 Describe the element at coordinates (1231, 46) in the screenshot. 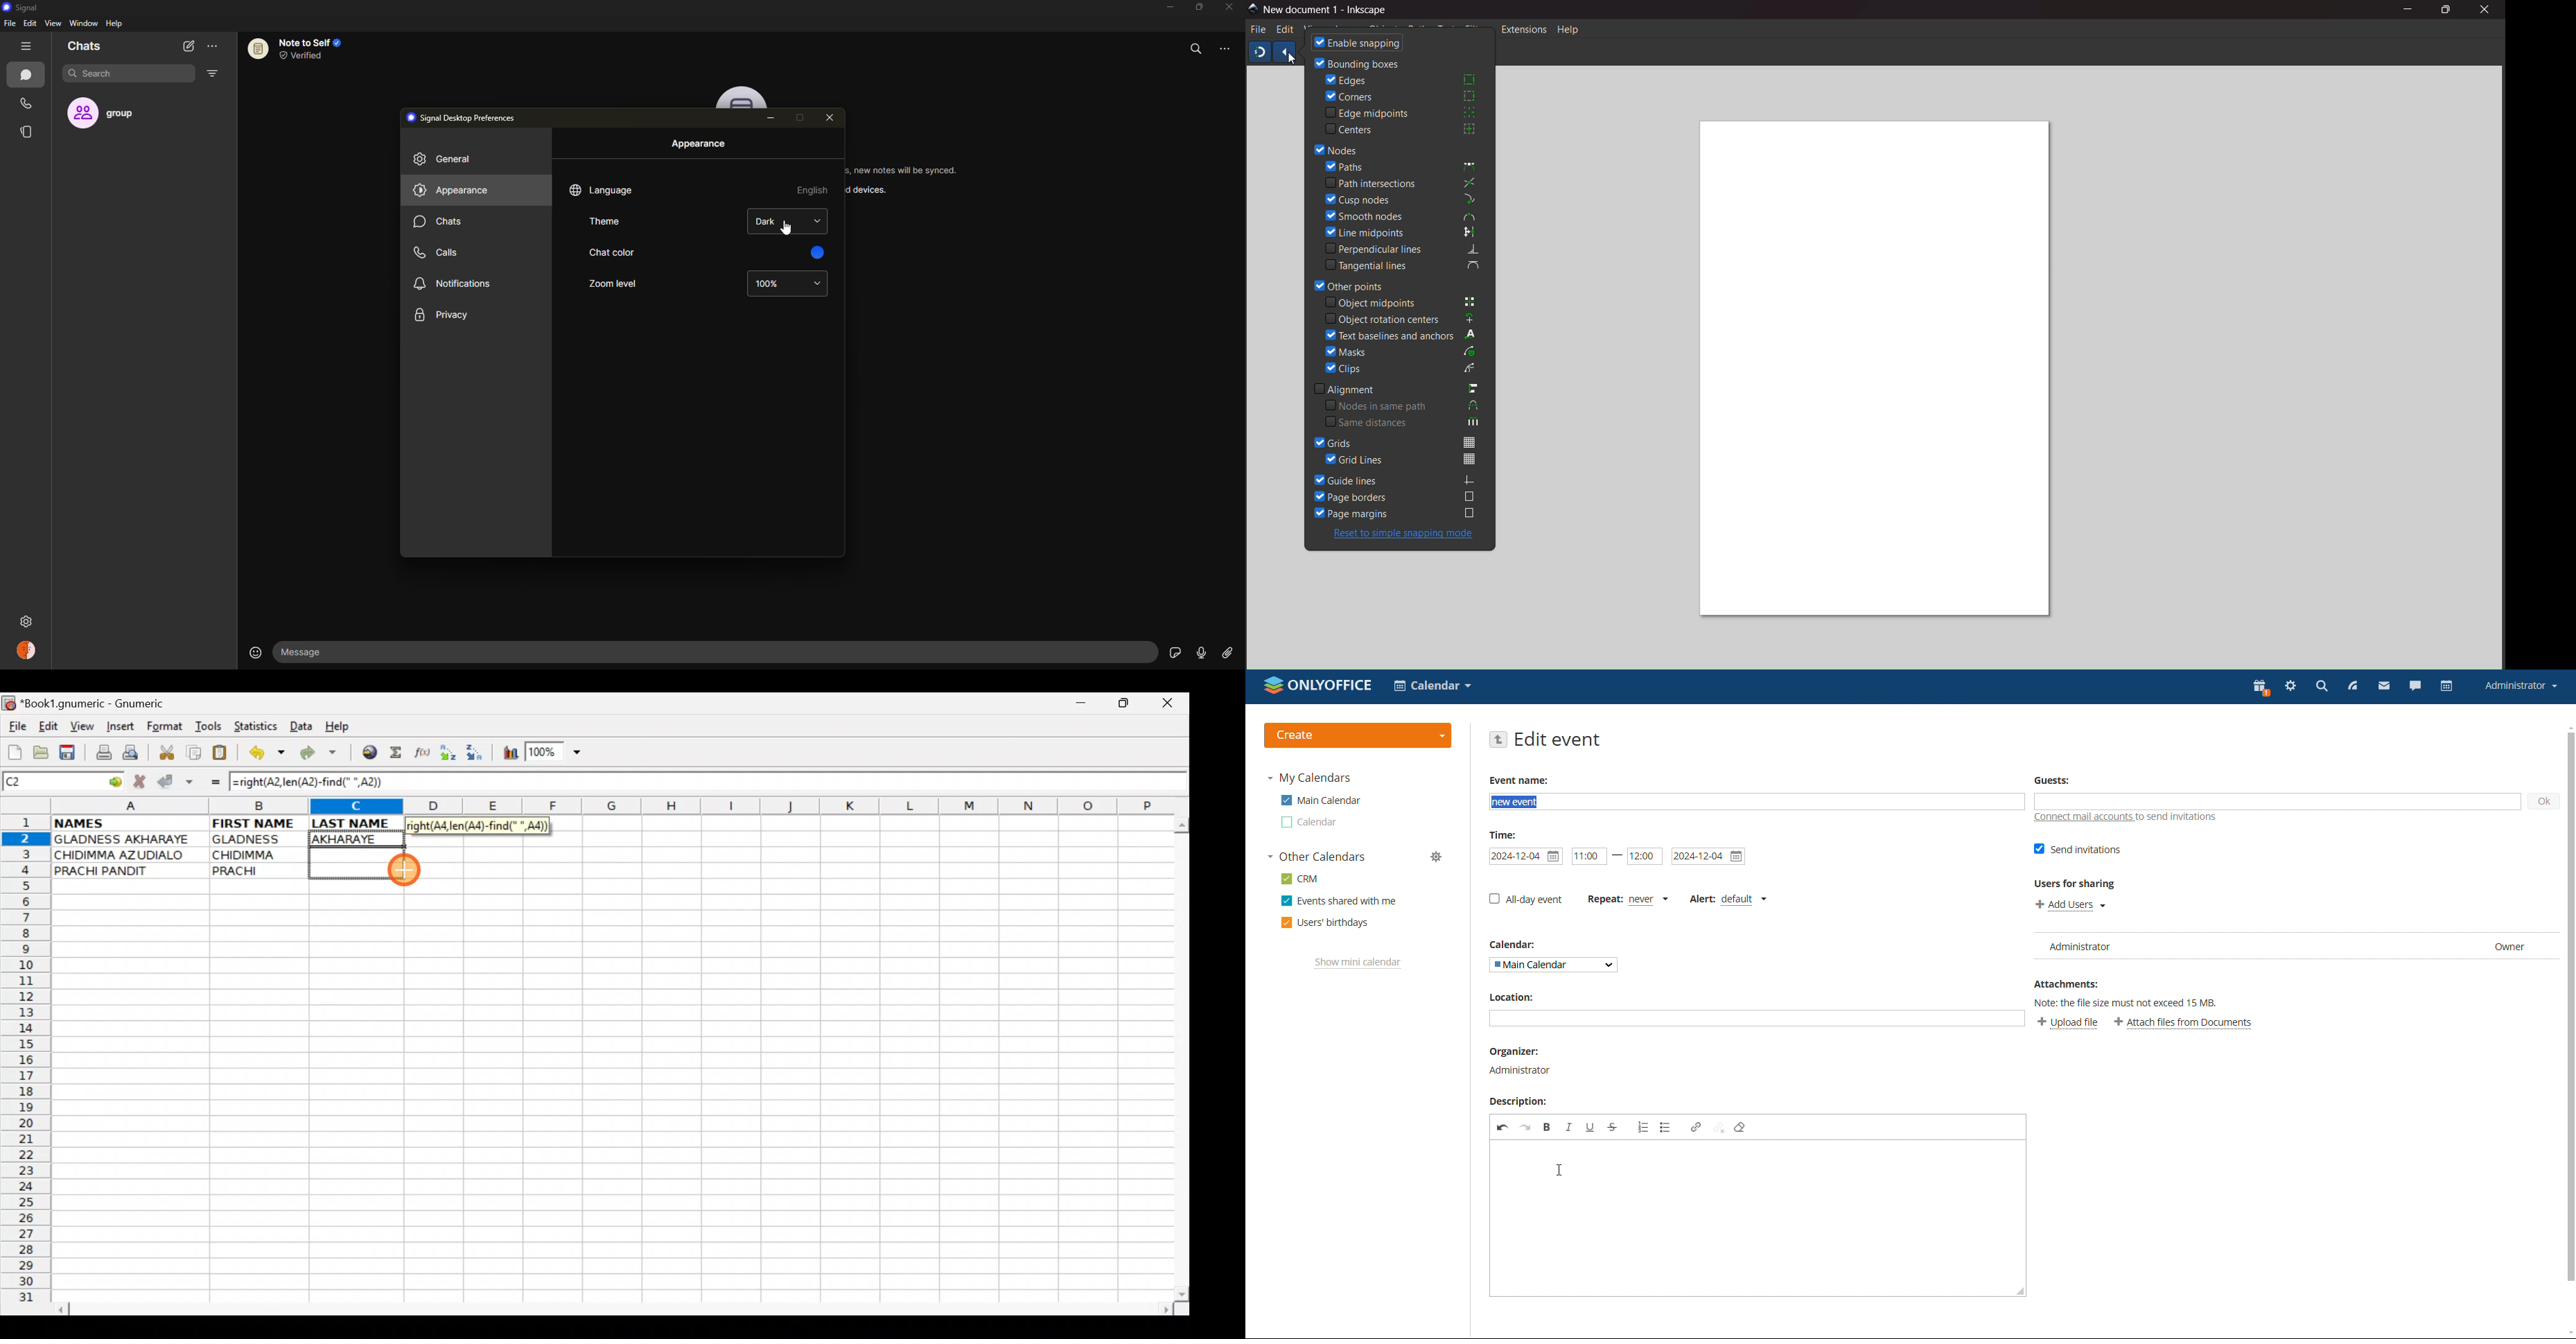

I see `more` at that location.